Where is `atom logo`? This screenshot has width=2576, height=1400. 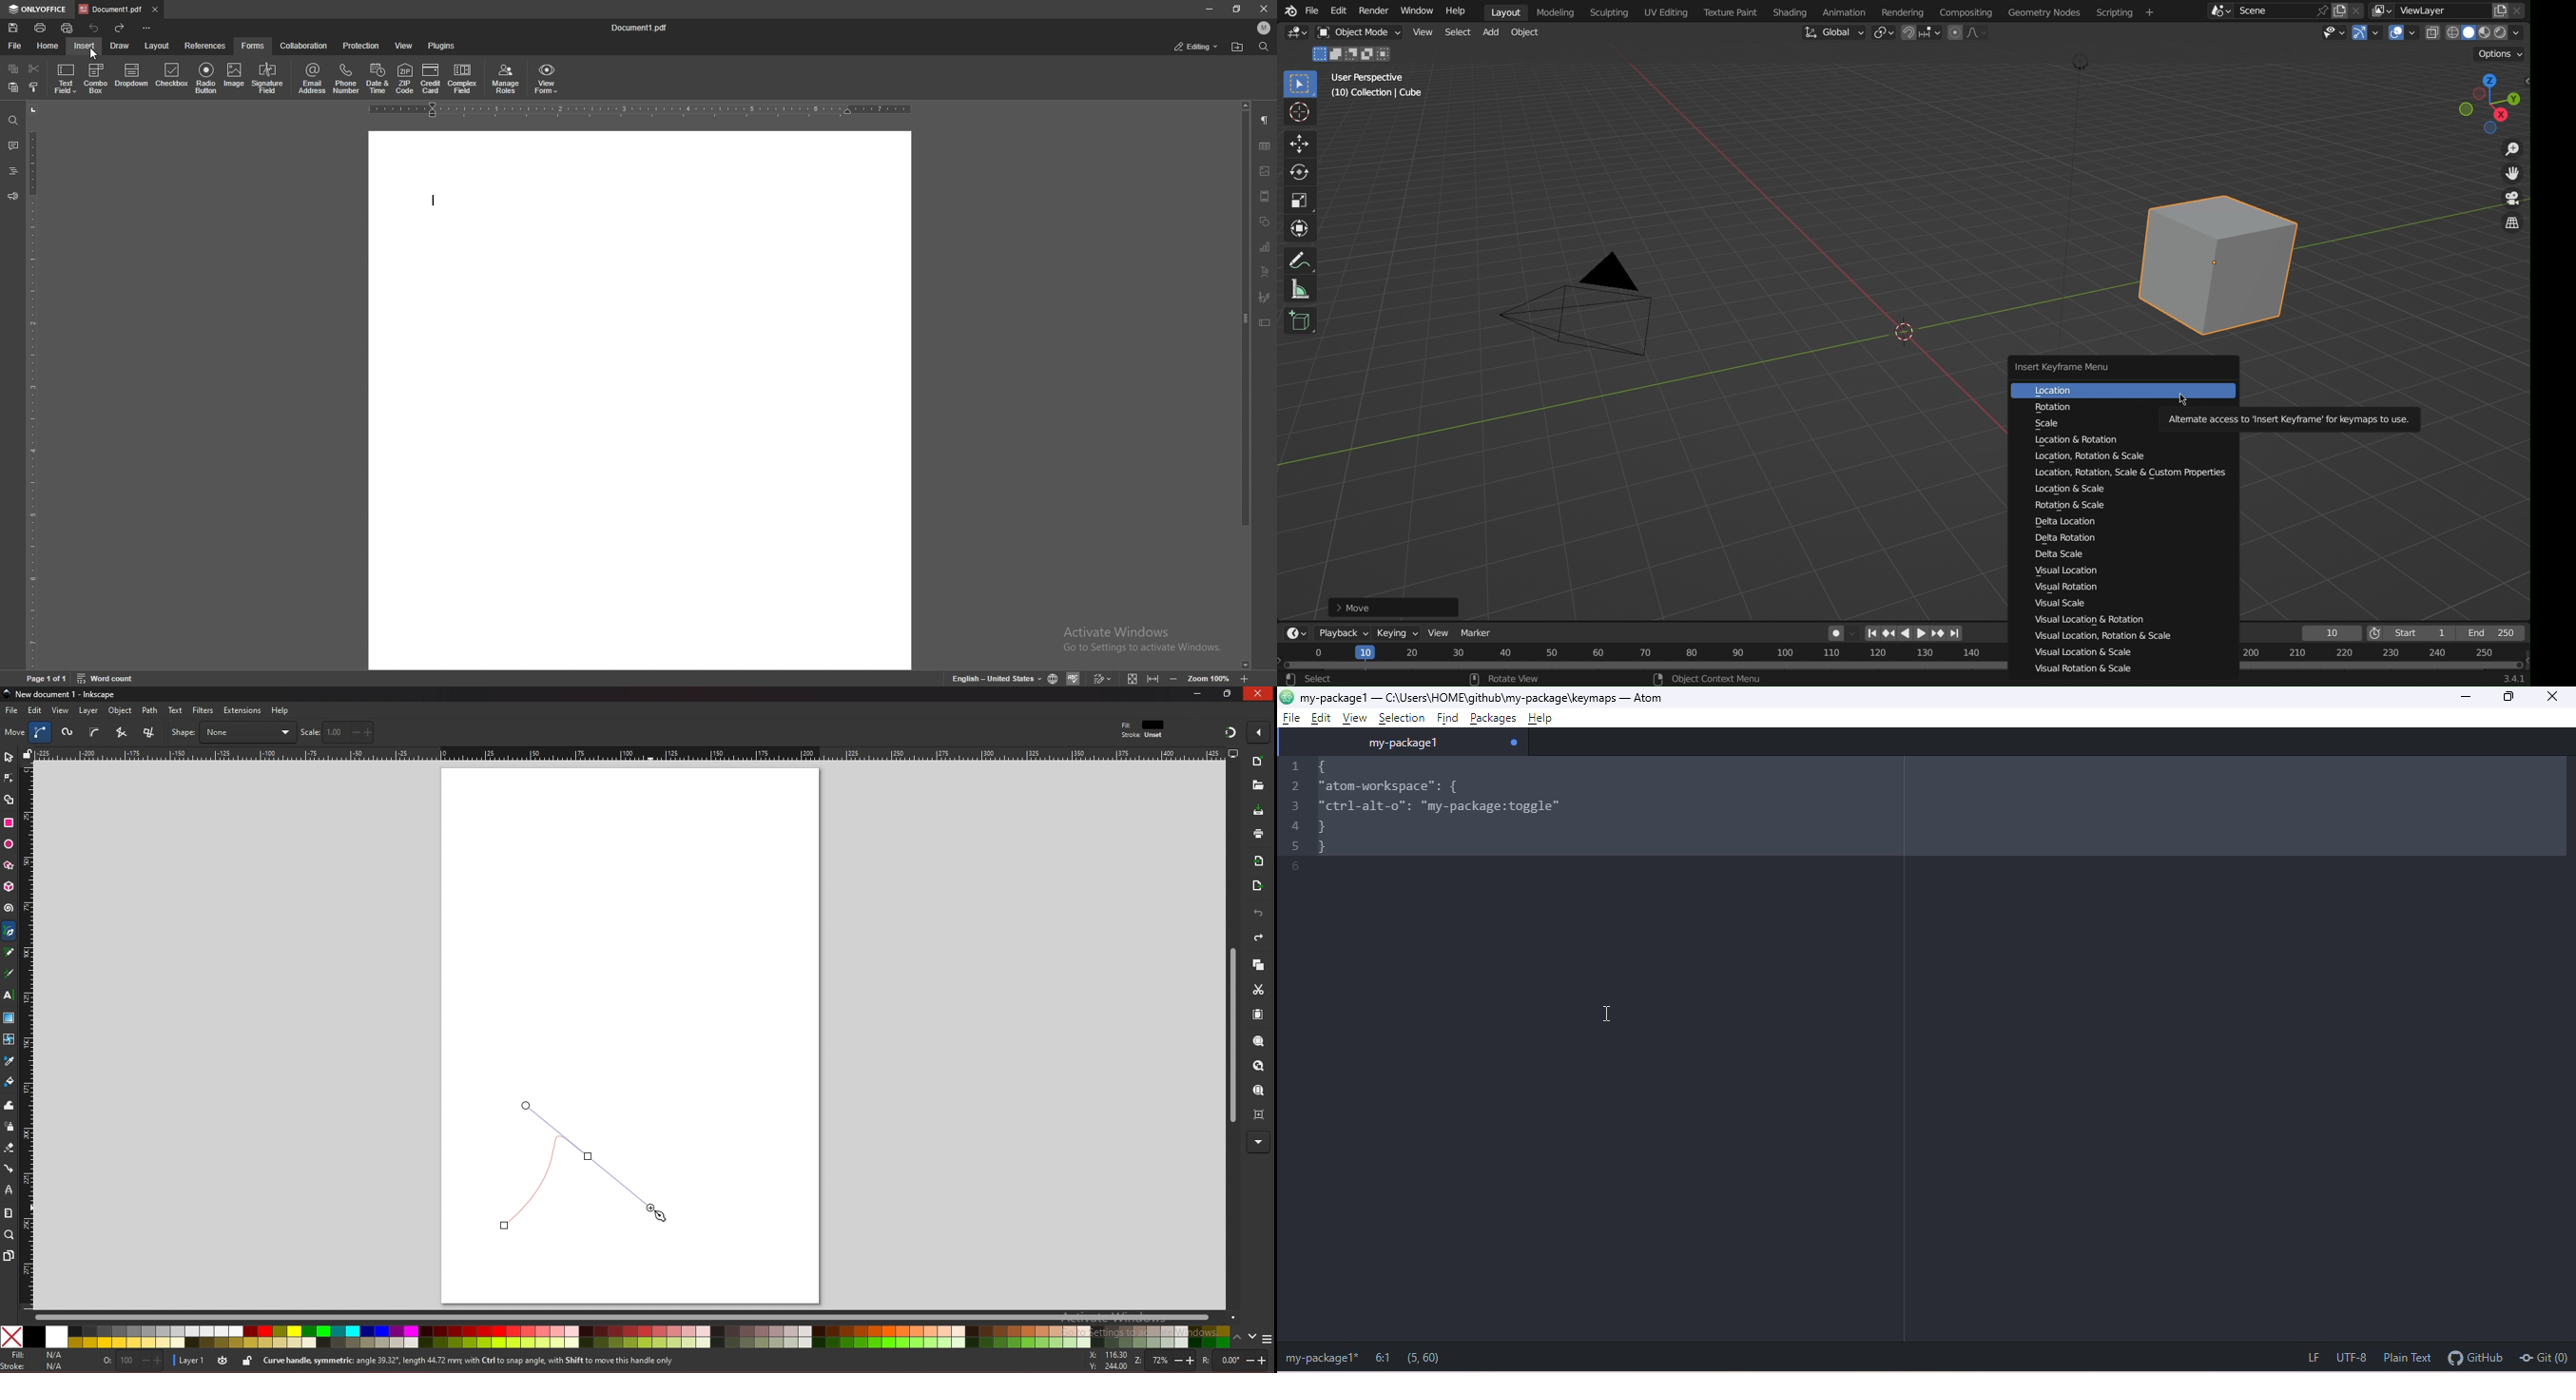
atom logo is located at coordinates (1288, 698).